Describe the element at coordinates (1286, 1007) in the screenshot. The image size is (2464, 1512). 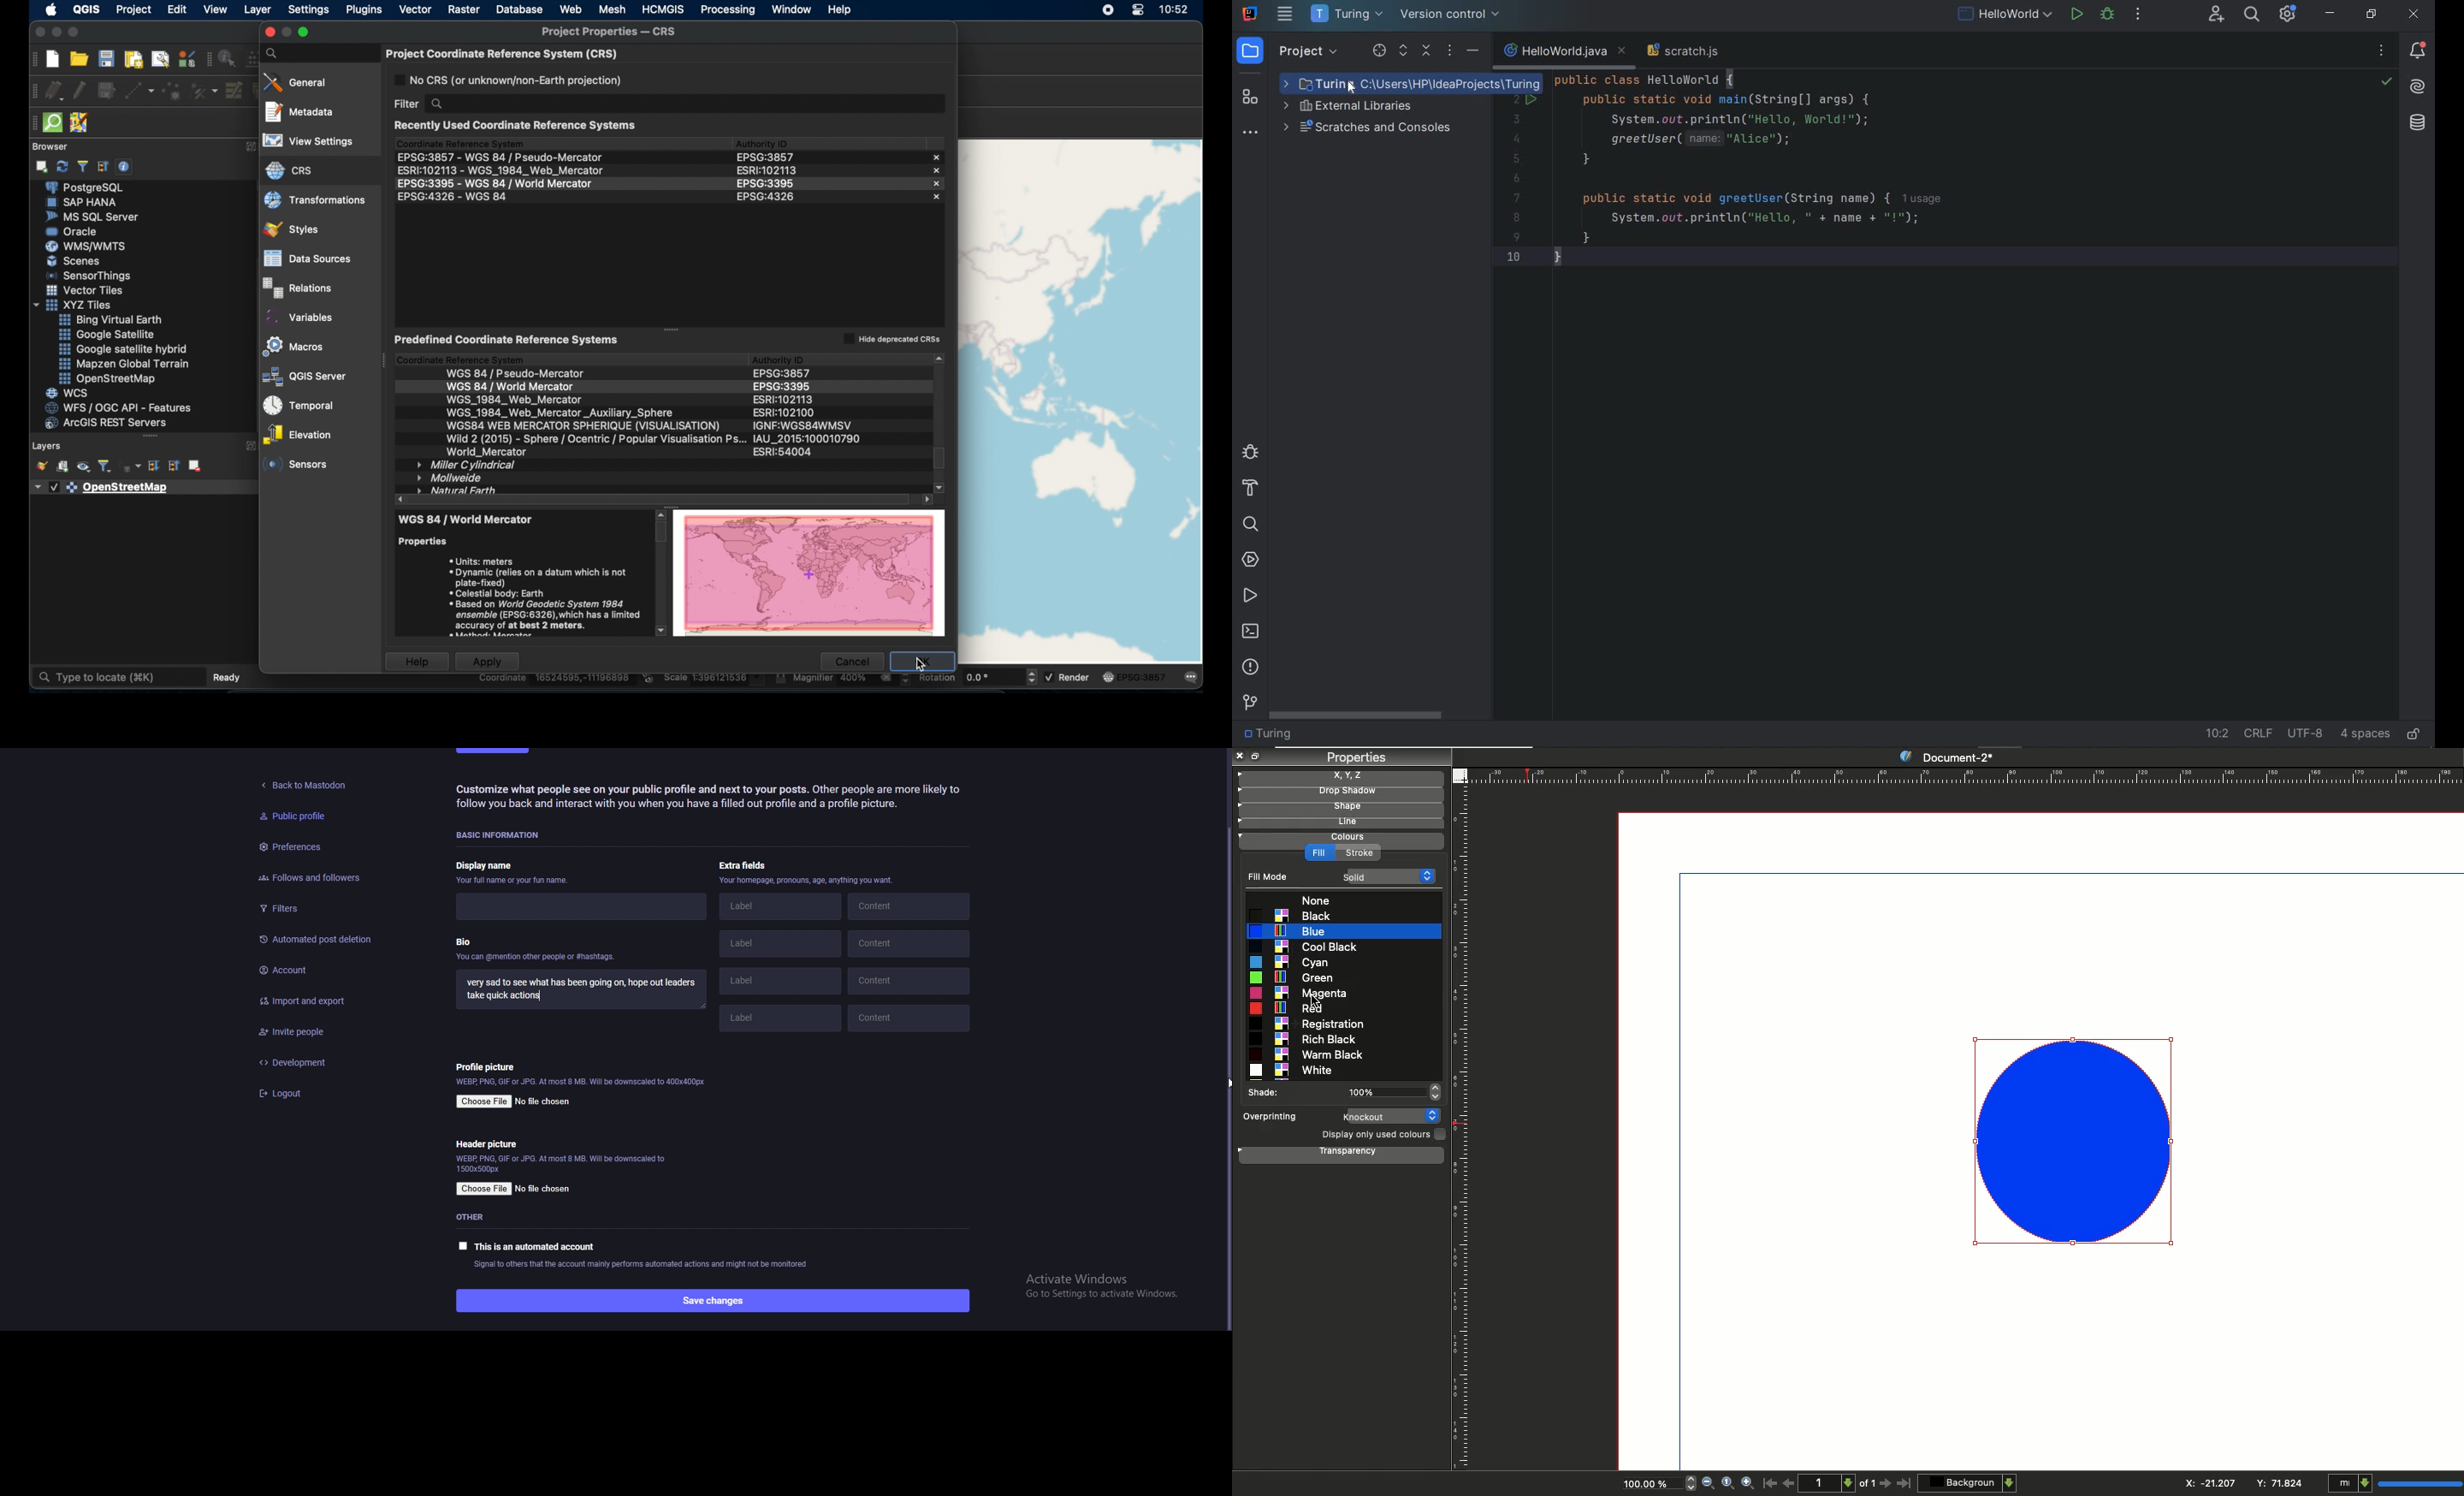
I see `Red` at that location.